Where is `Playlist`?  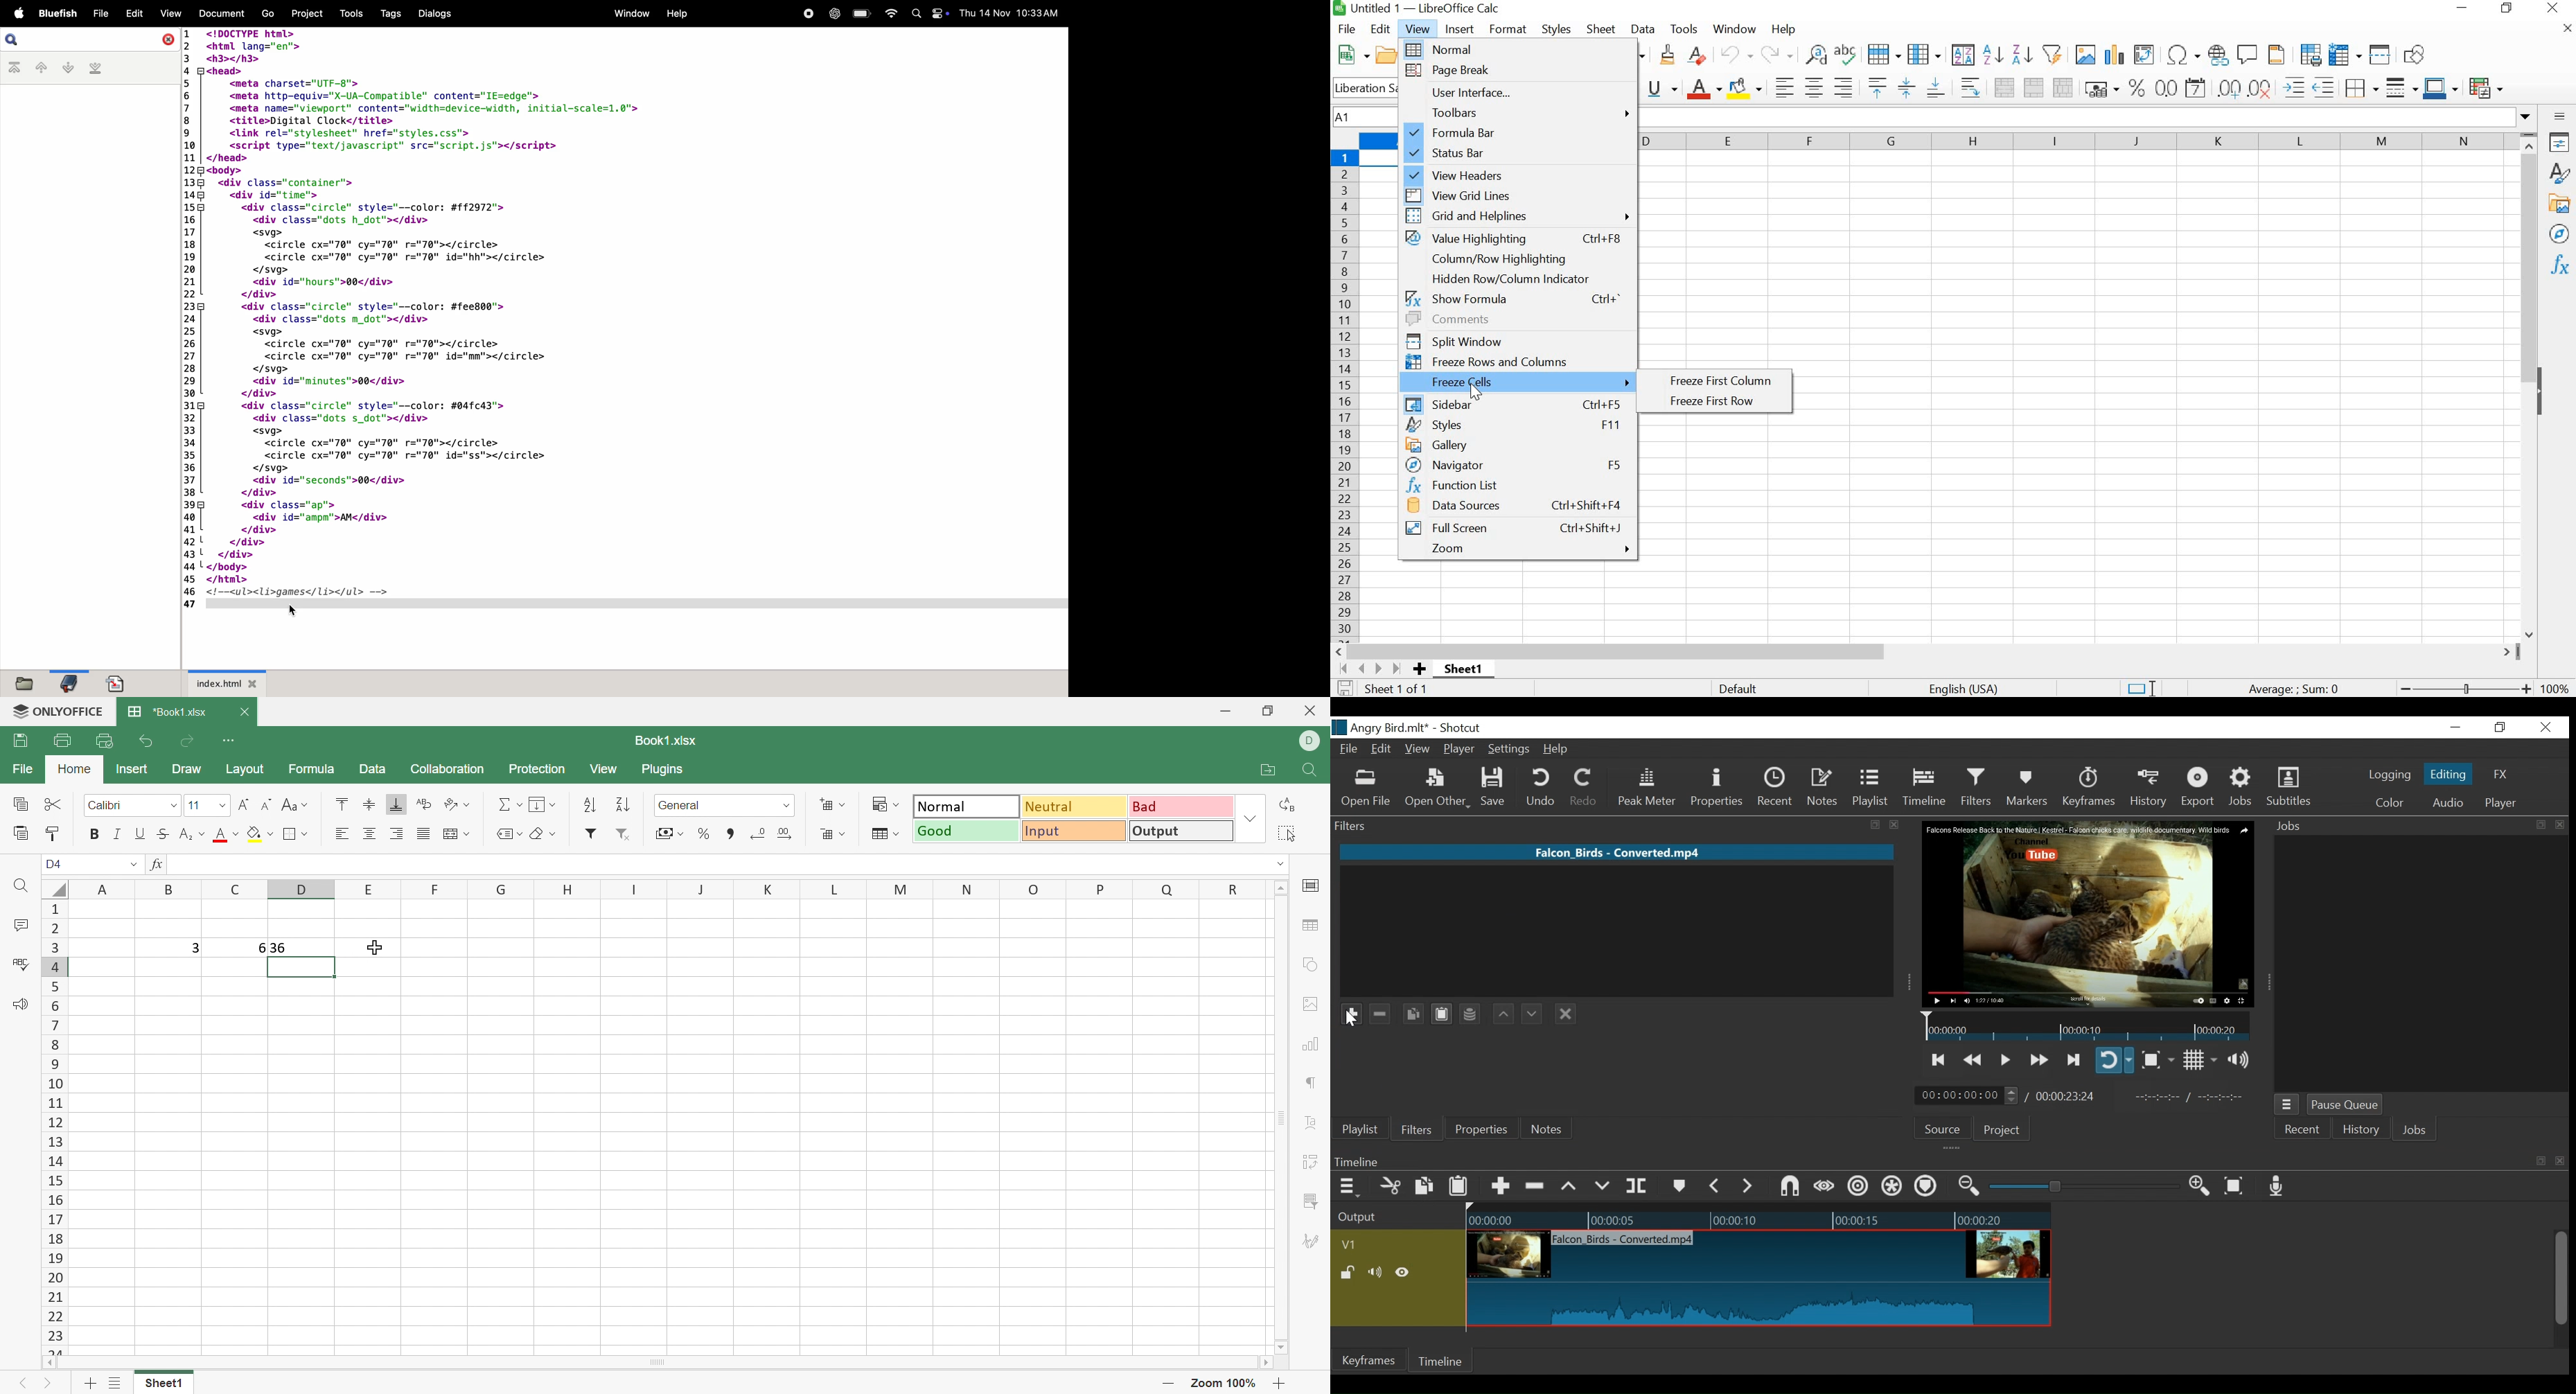
Playlist is located at coordinates (1870, 787).